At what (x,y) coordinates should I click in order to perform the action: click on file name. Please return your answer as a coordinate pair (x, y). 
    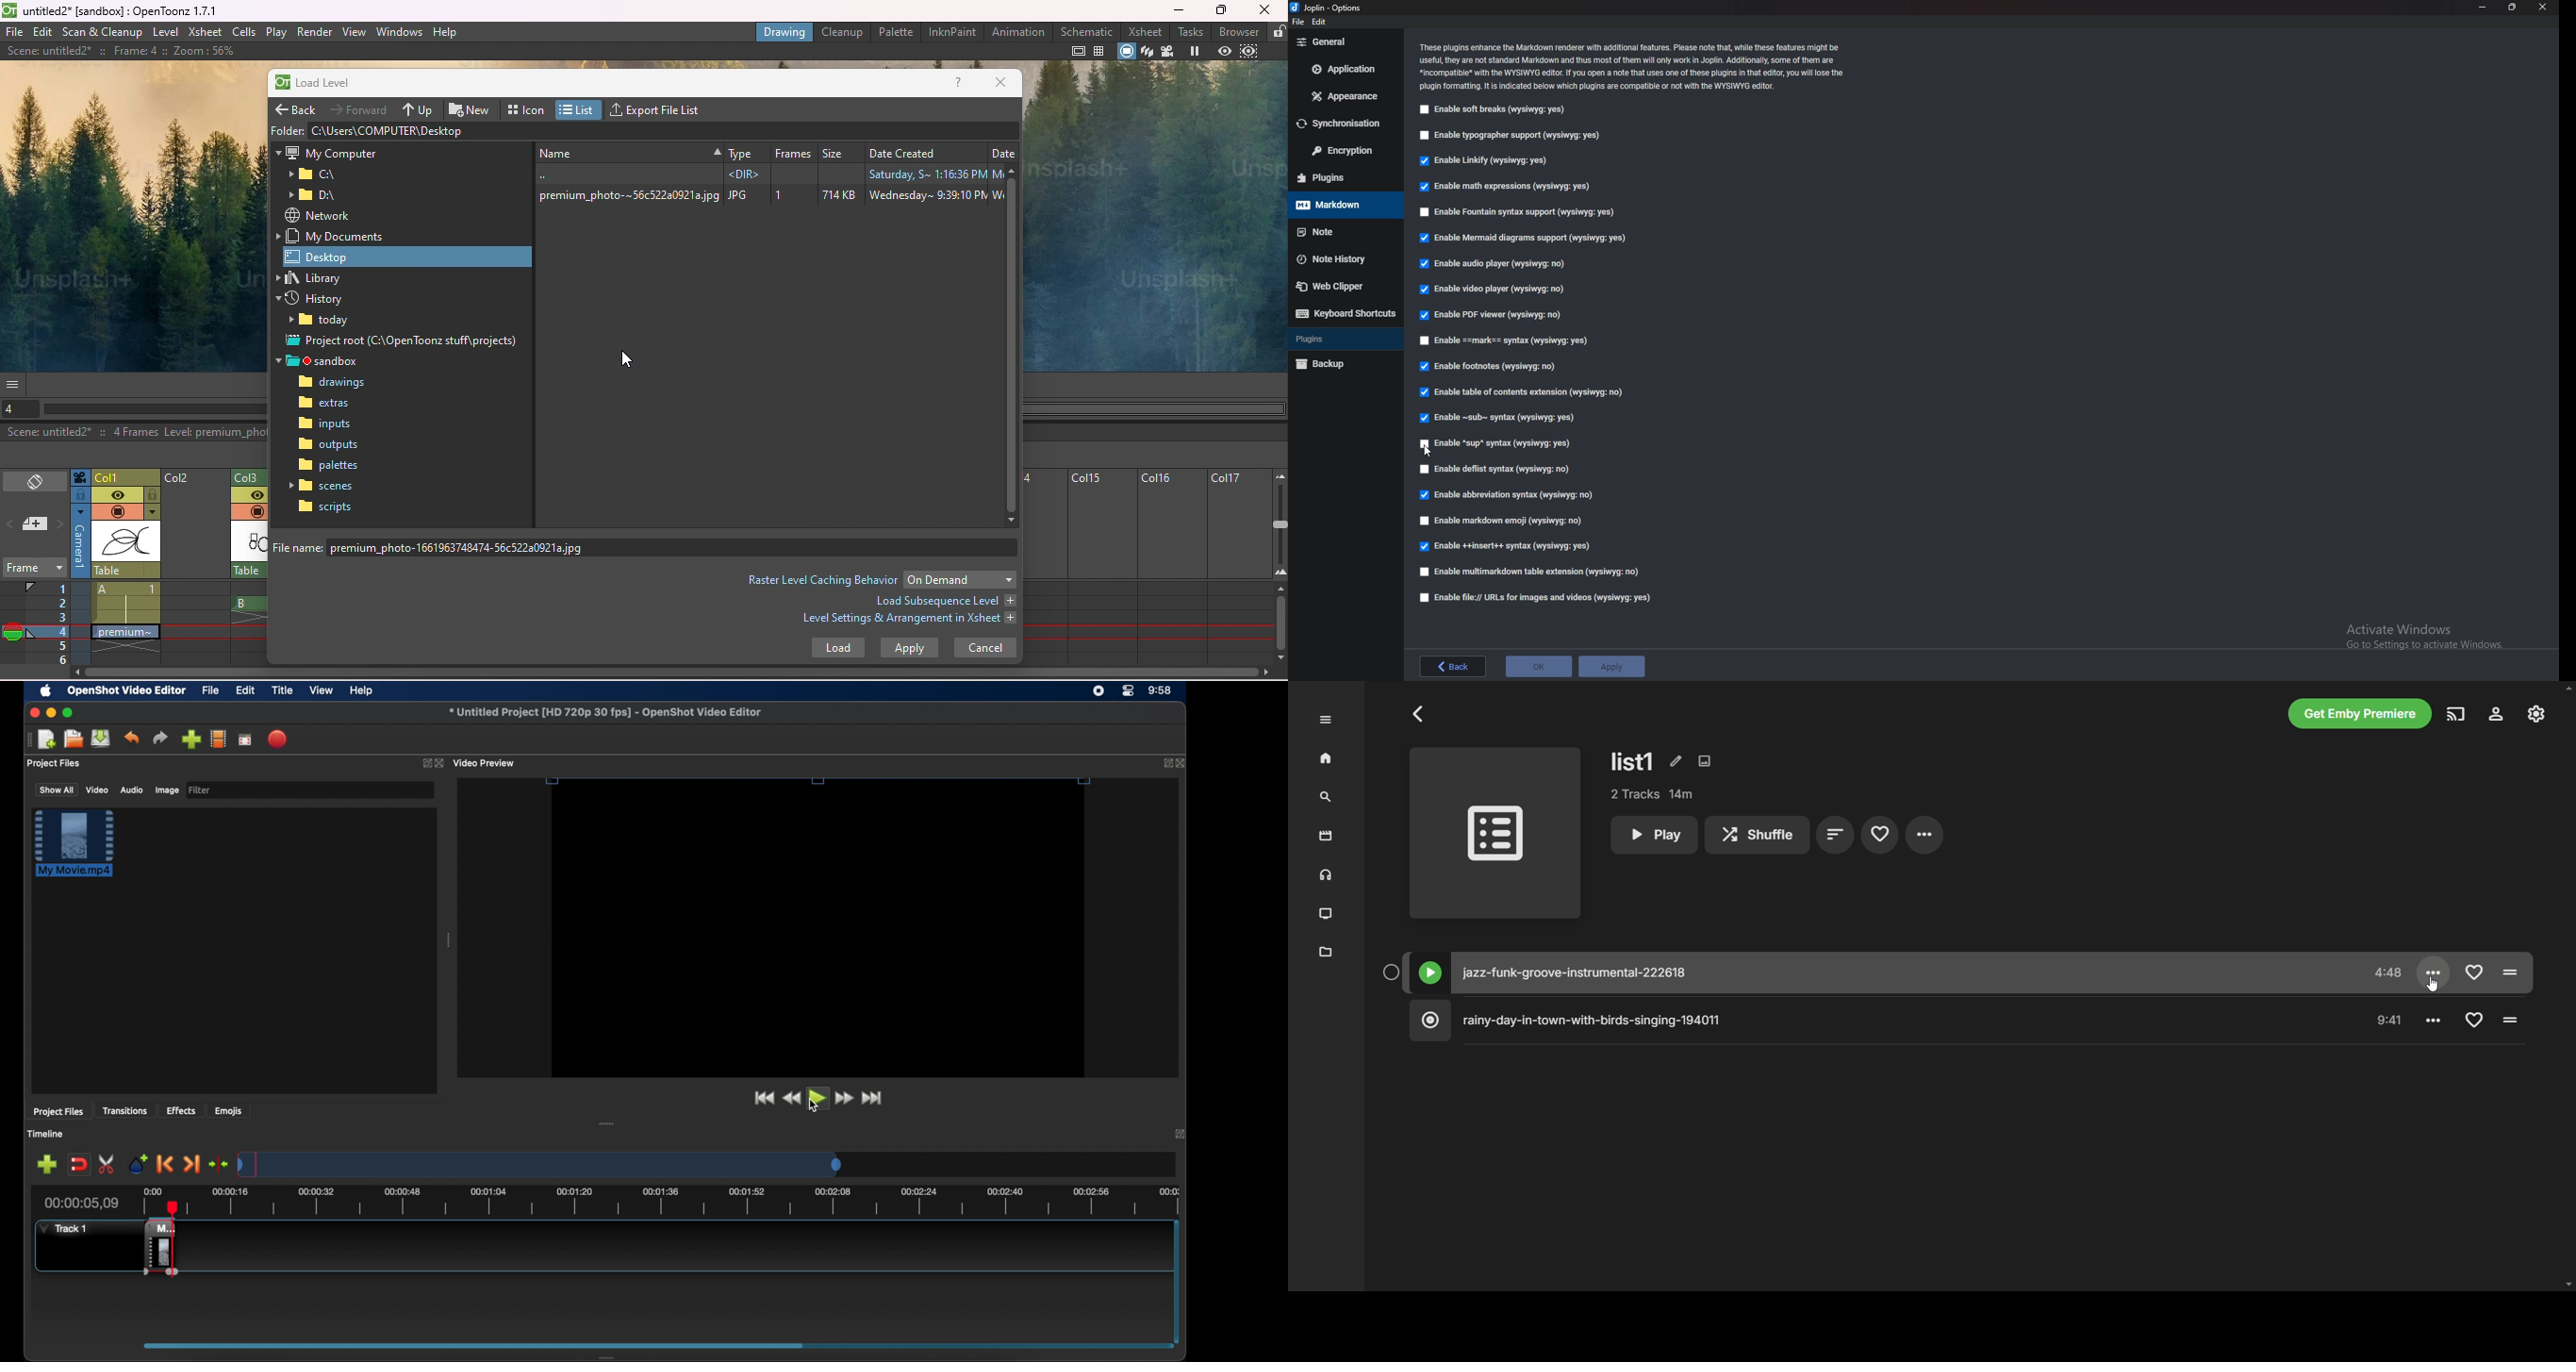
    Looking at the image, I should click on (606, 713).